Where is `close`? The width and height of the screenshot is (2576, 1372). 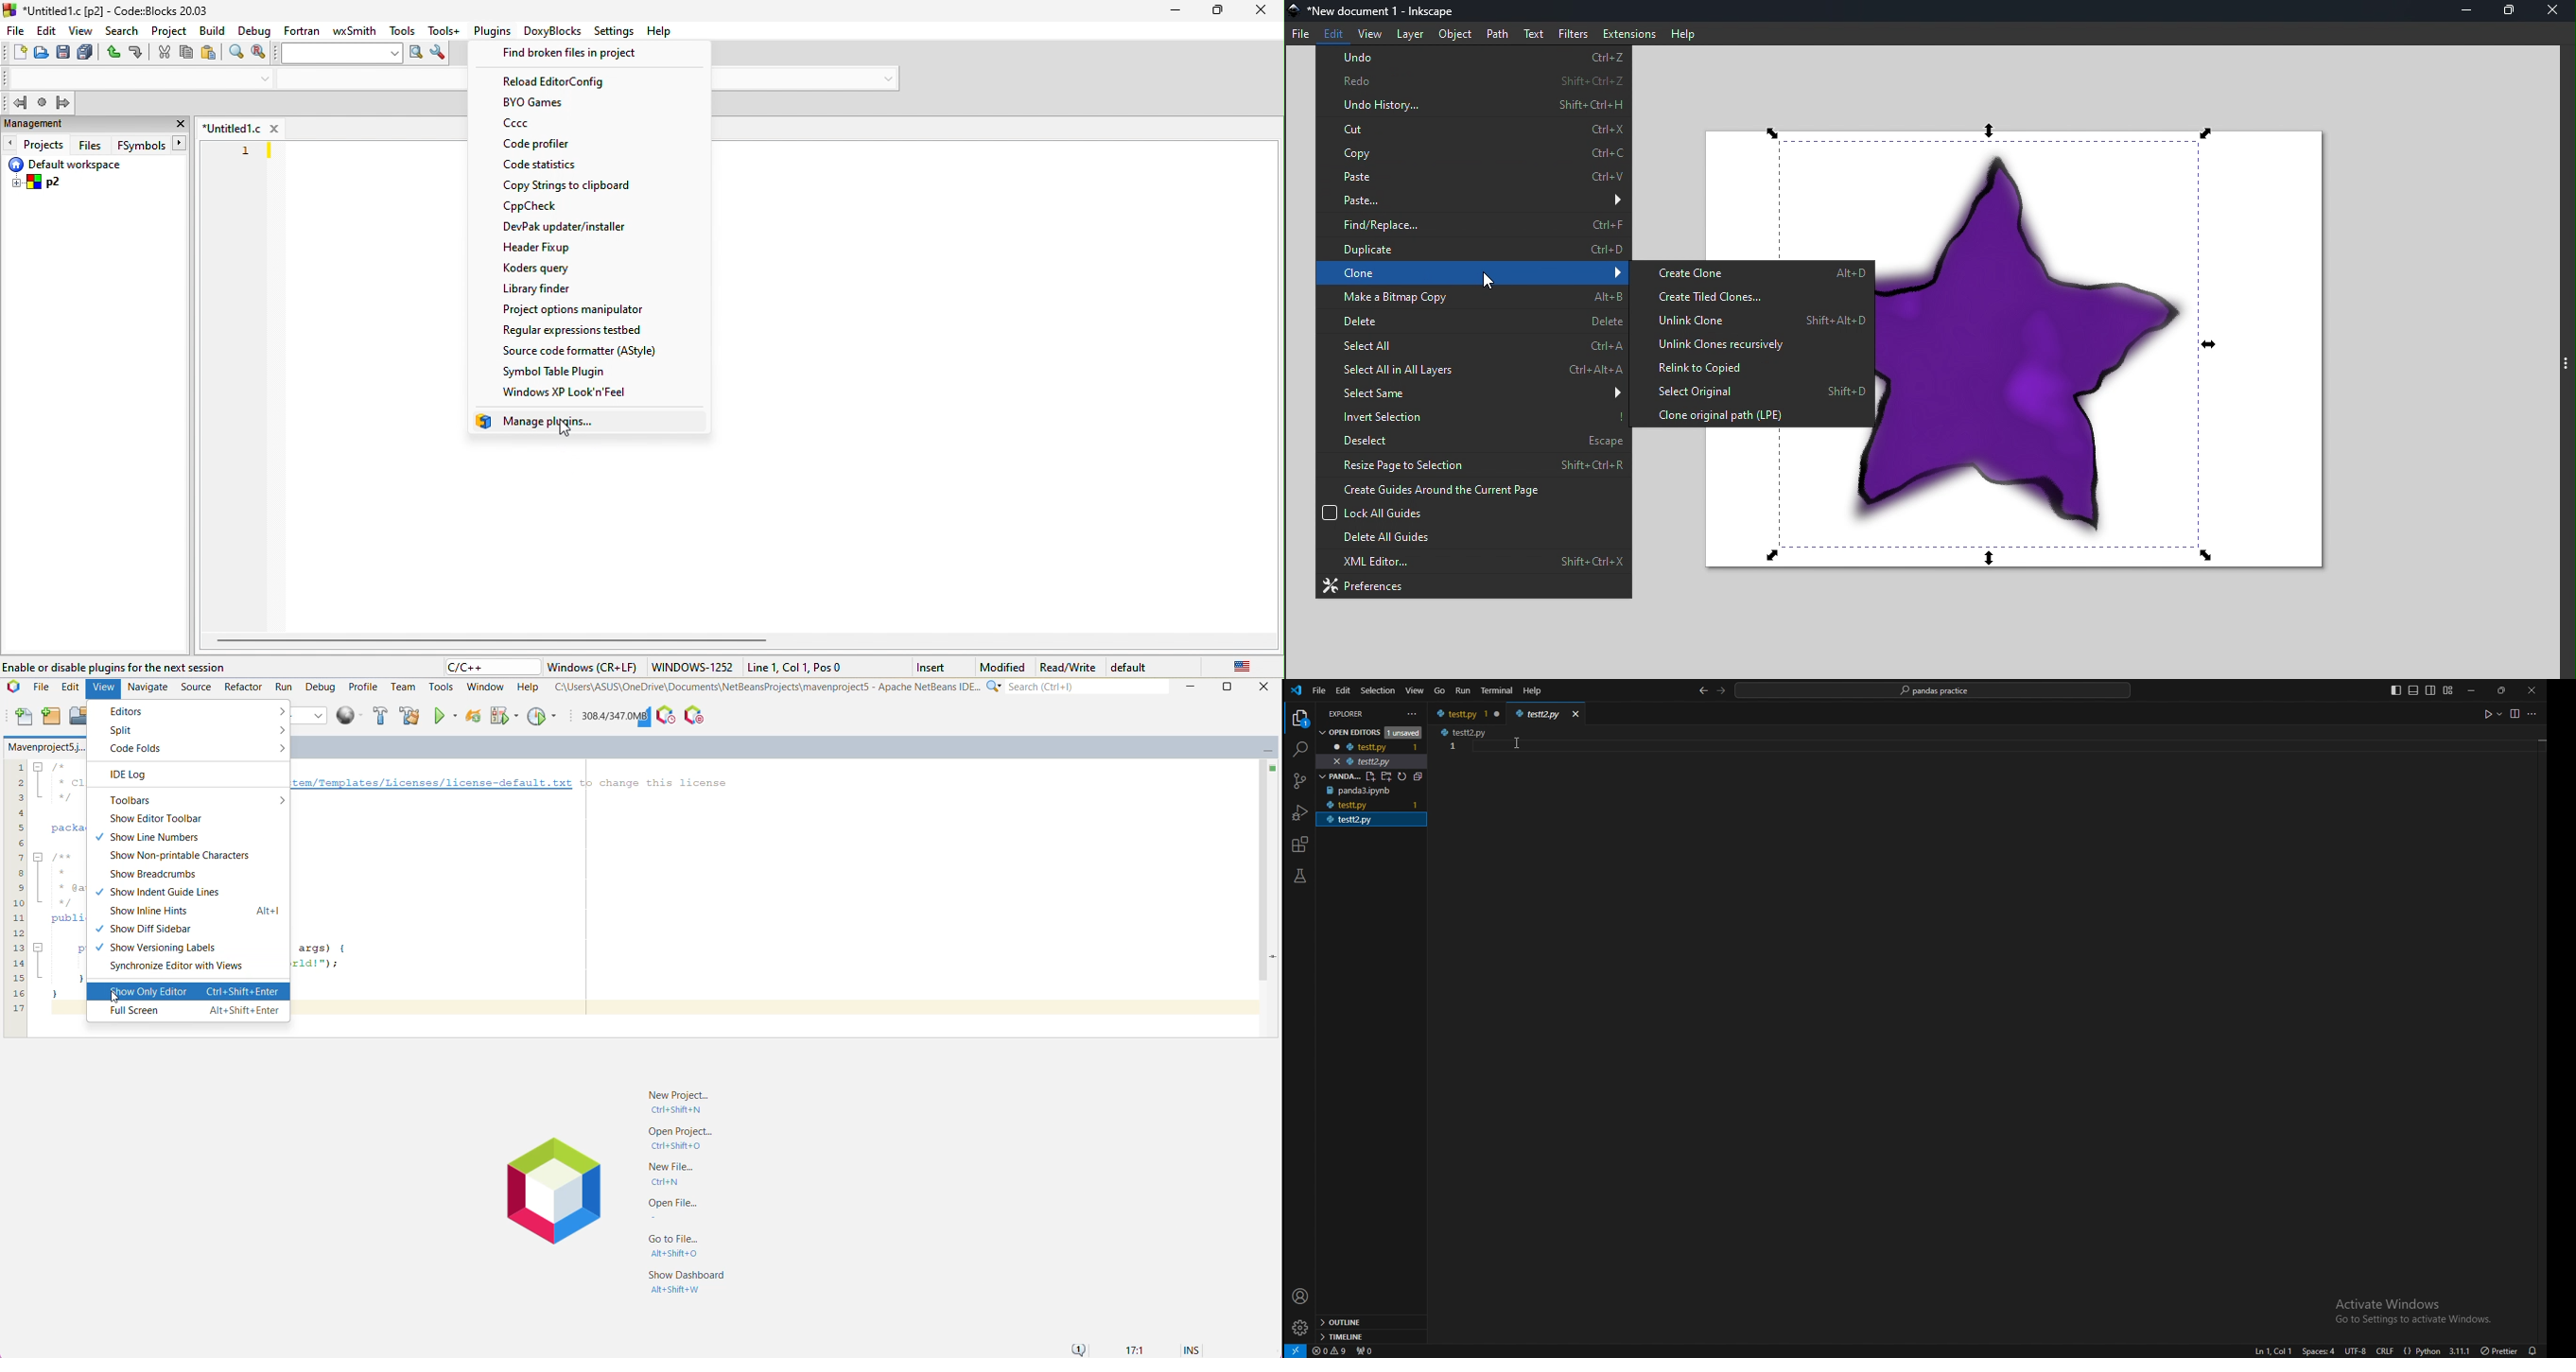
close is located at coordinates (180, 125).